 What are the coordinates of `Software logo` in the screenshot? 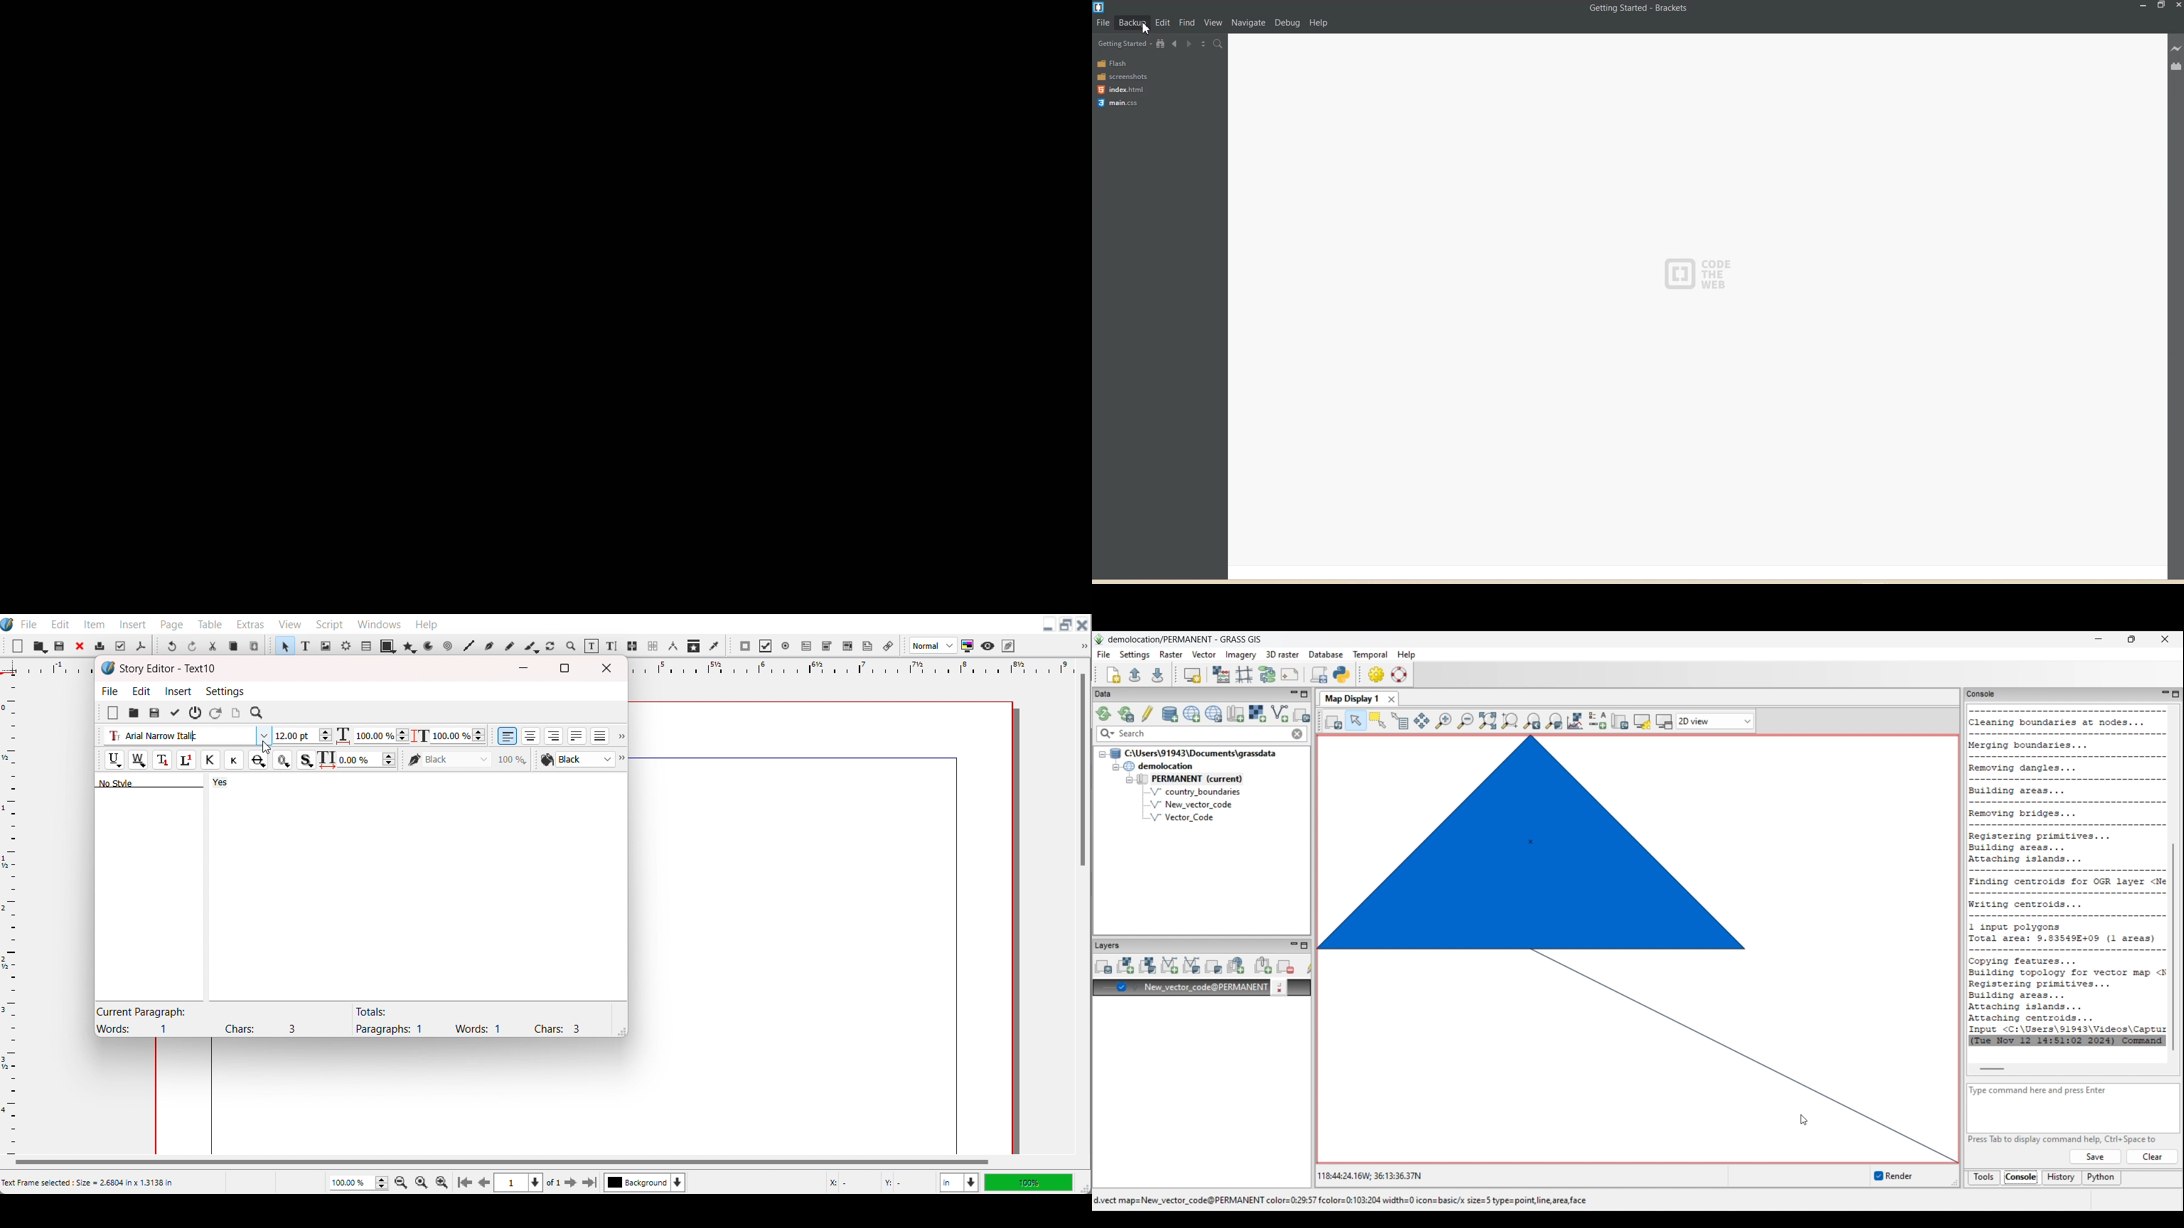 It's located at (108, 668).